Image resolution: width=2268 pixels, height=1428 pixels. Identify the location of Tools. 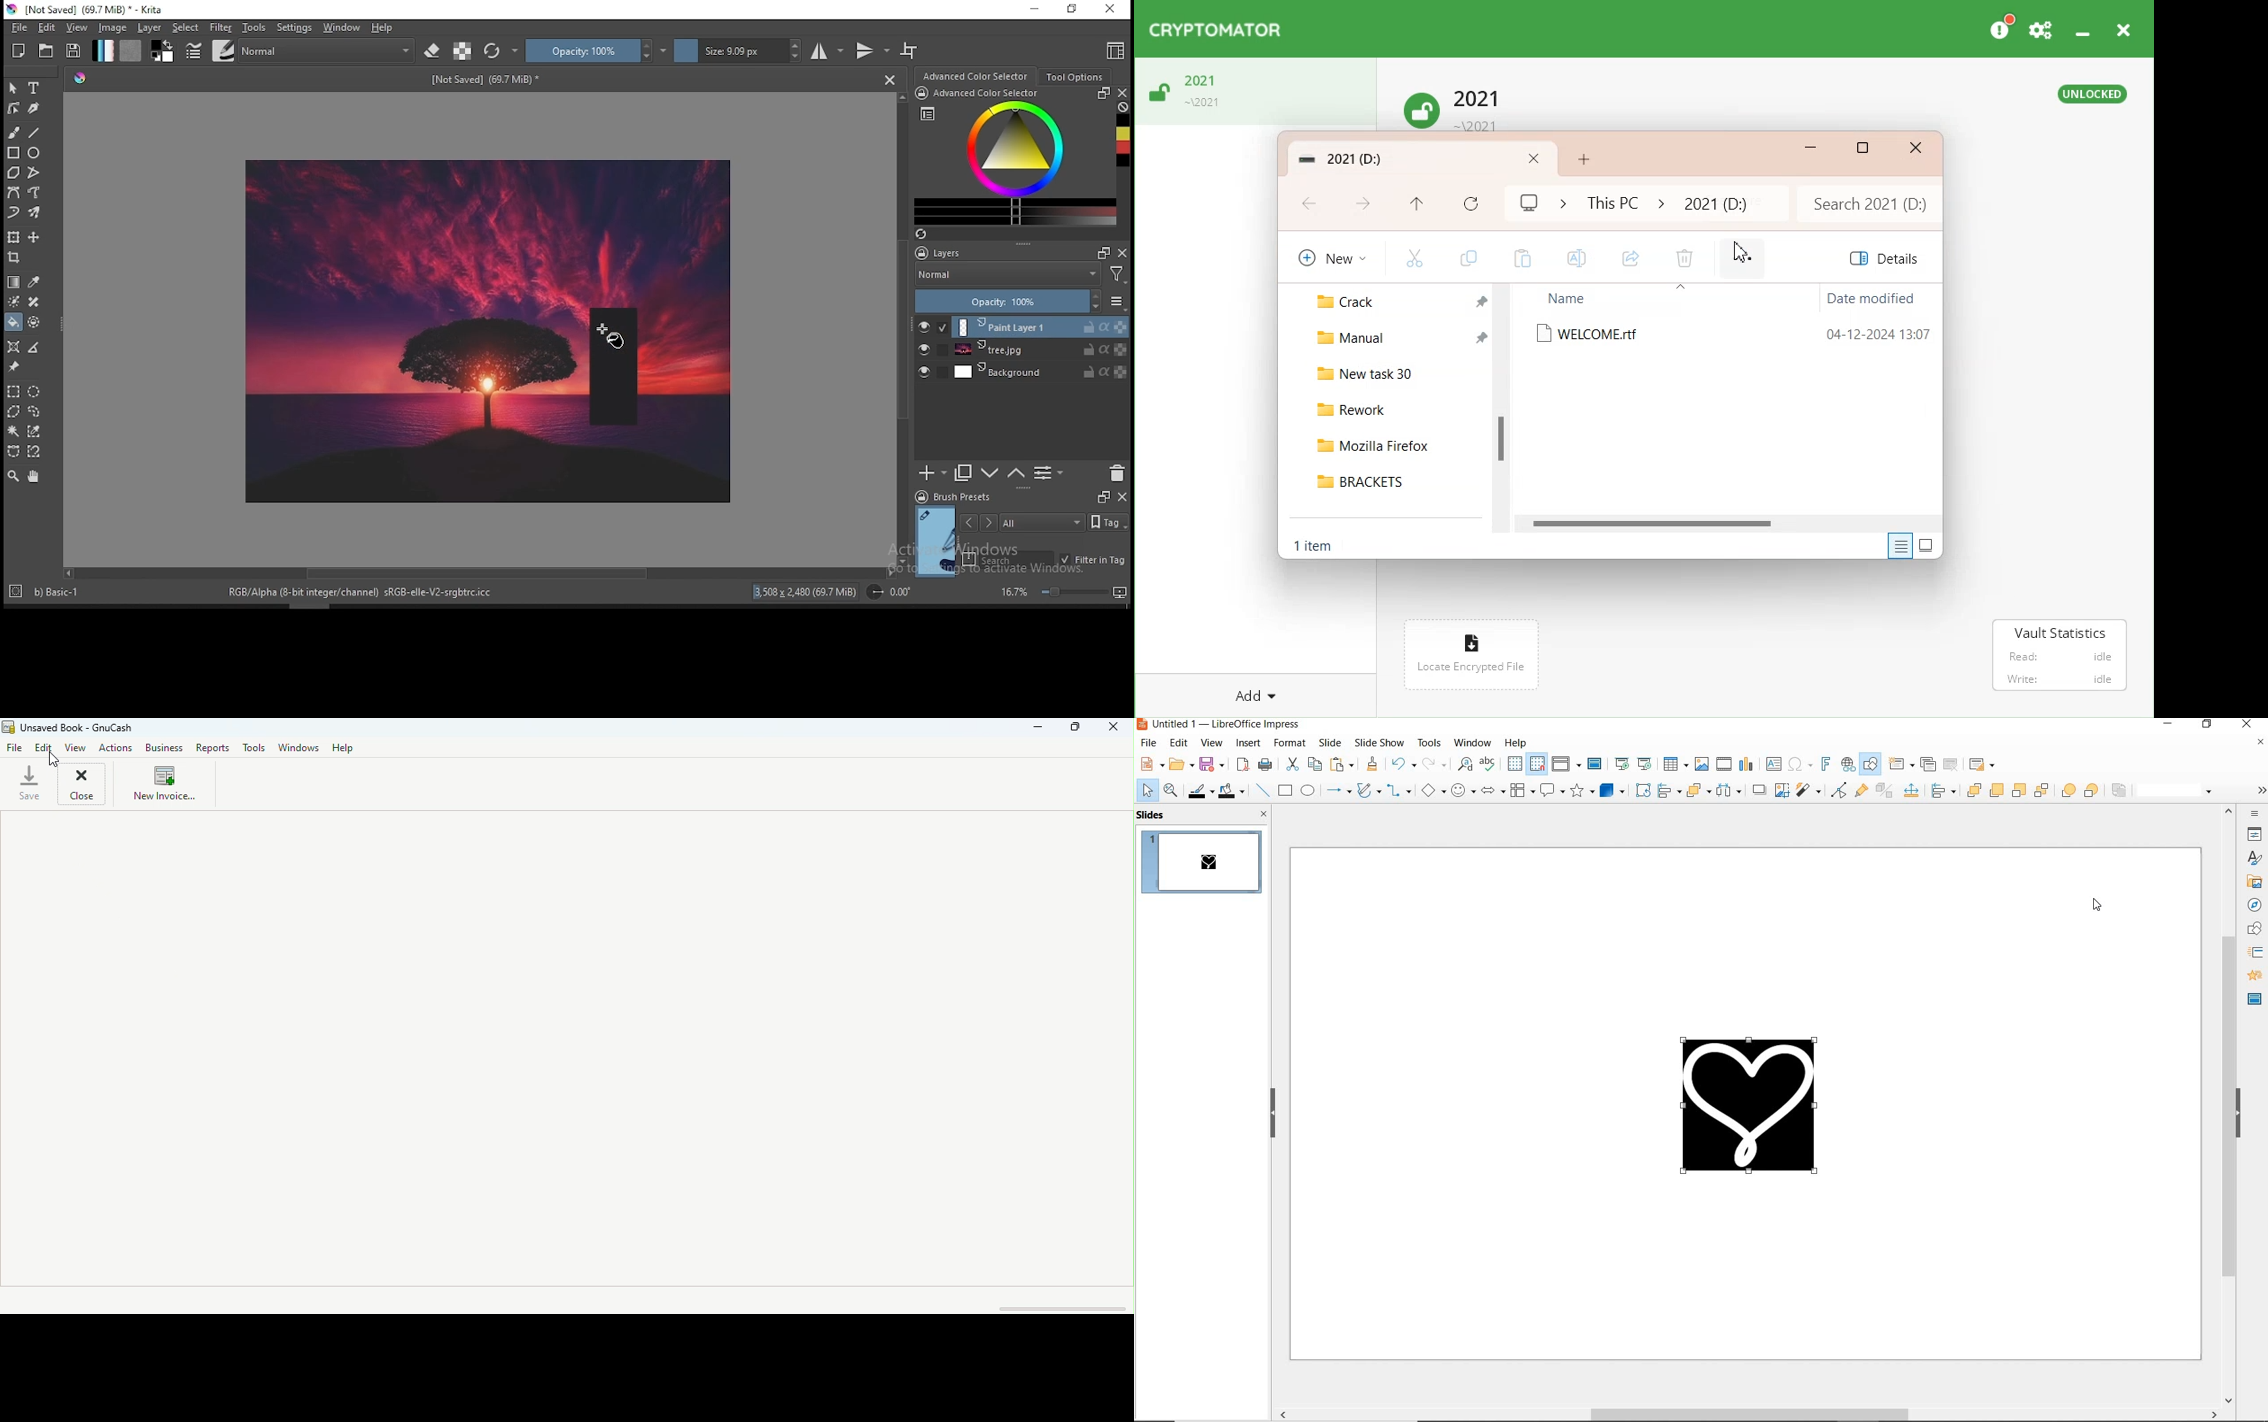
(254, 747).